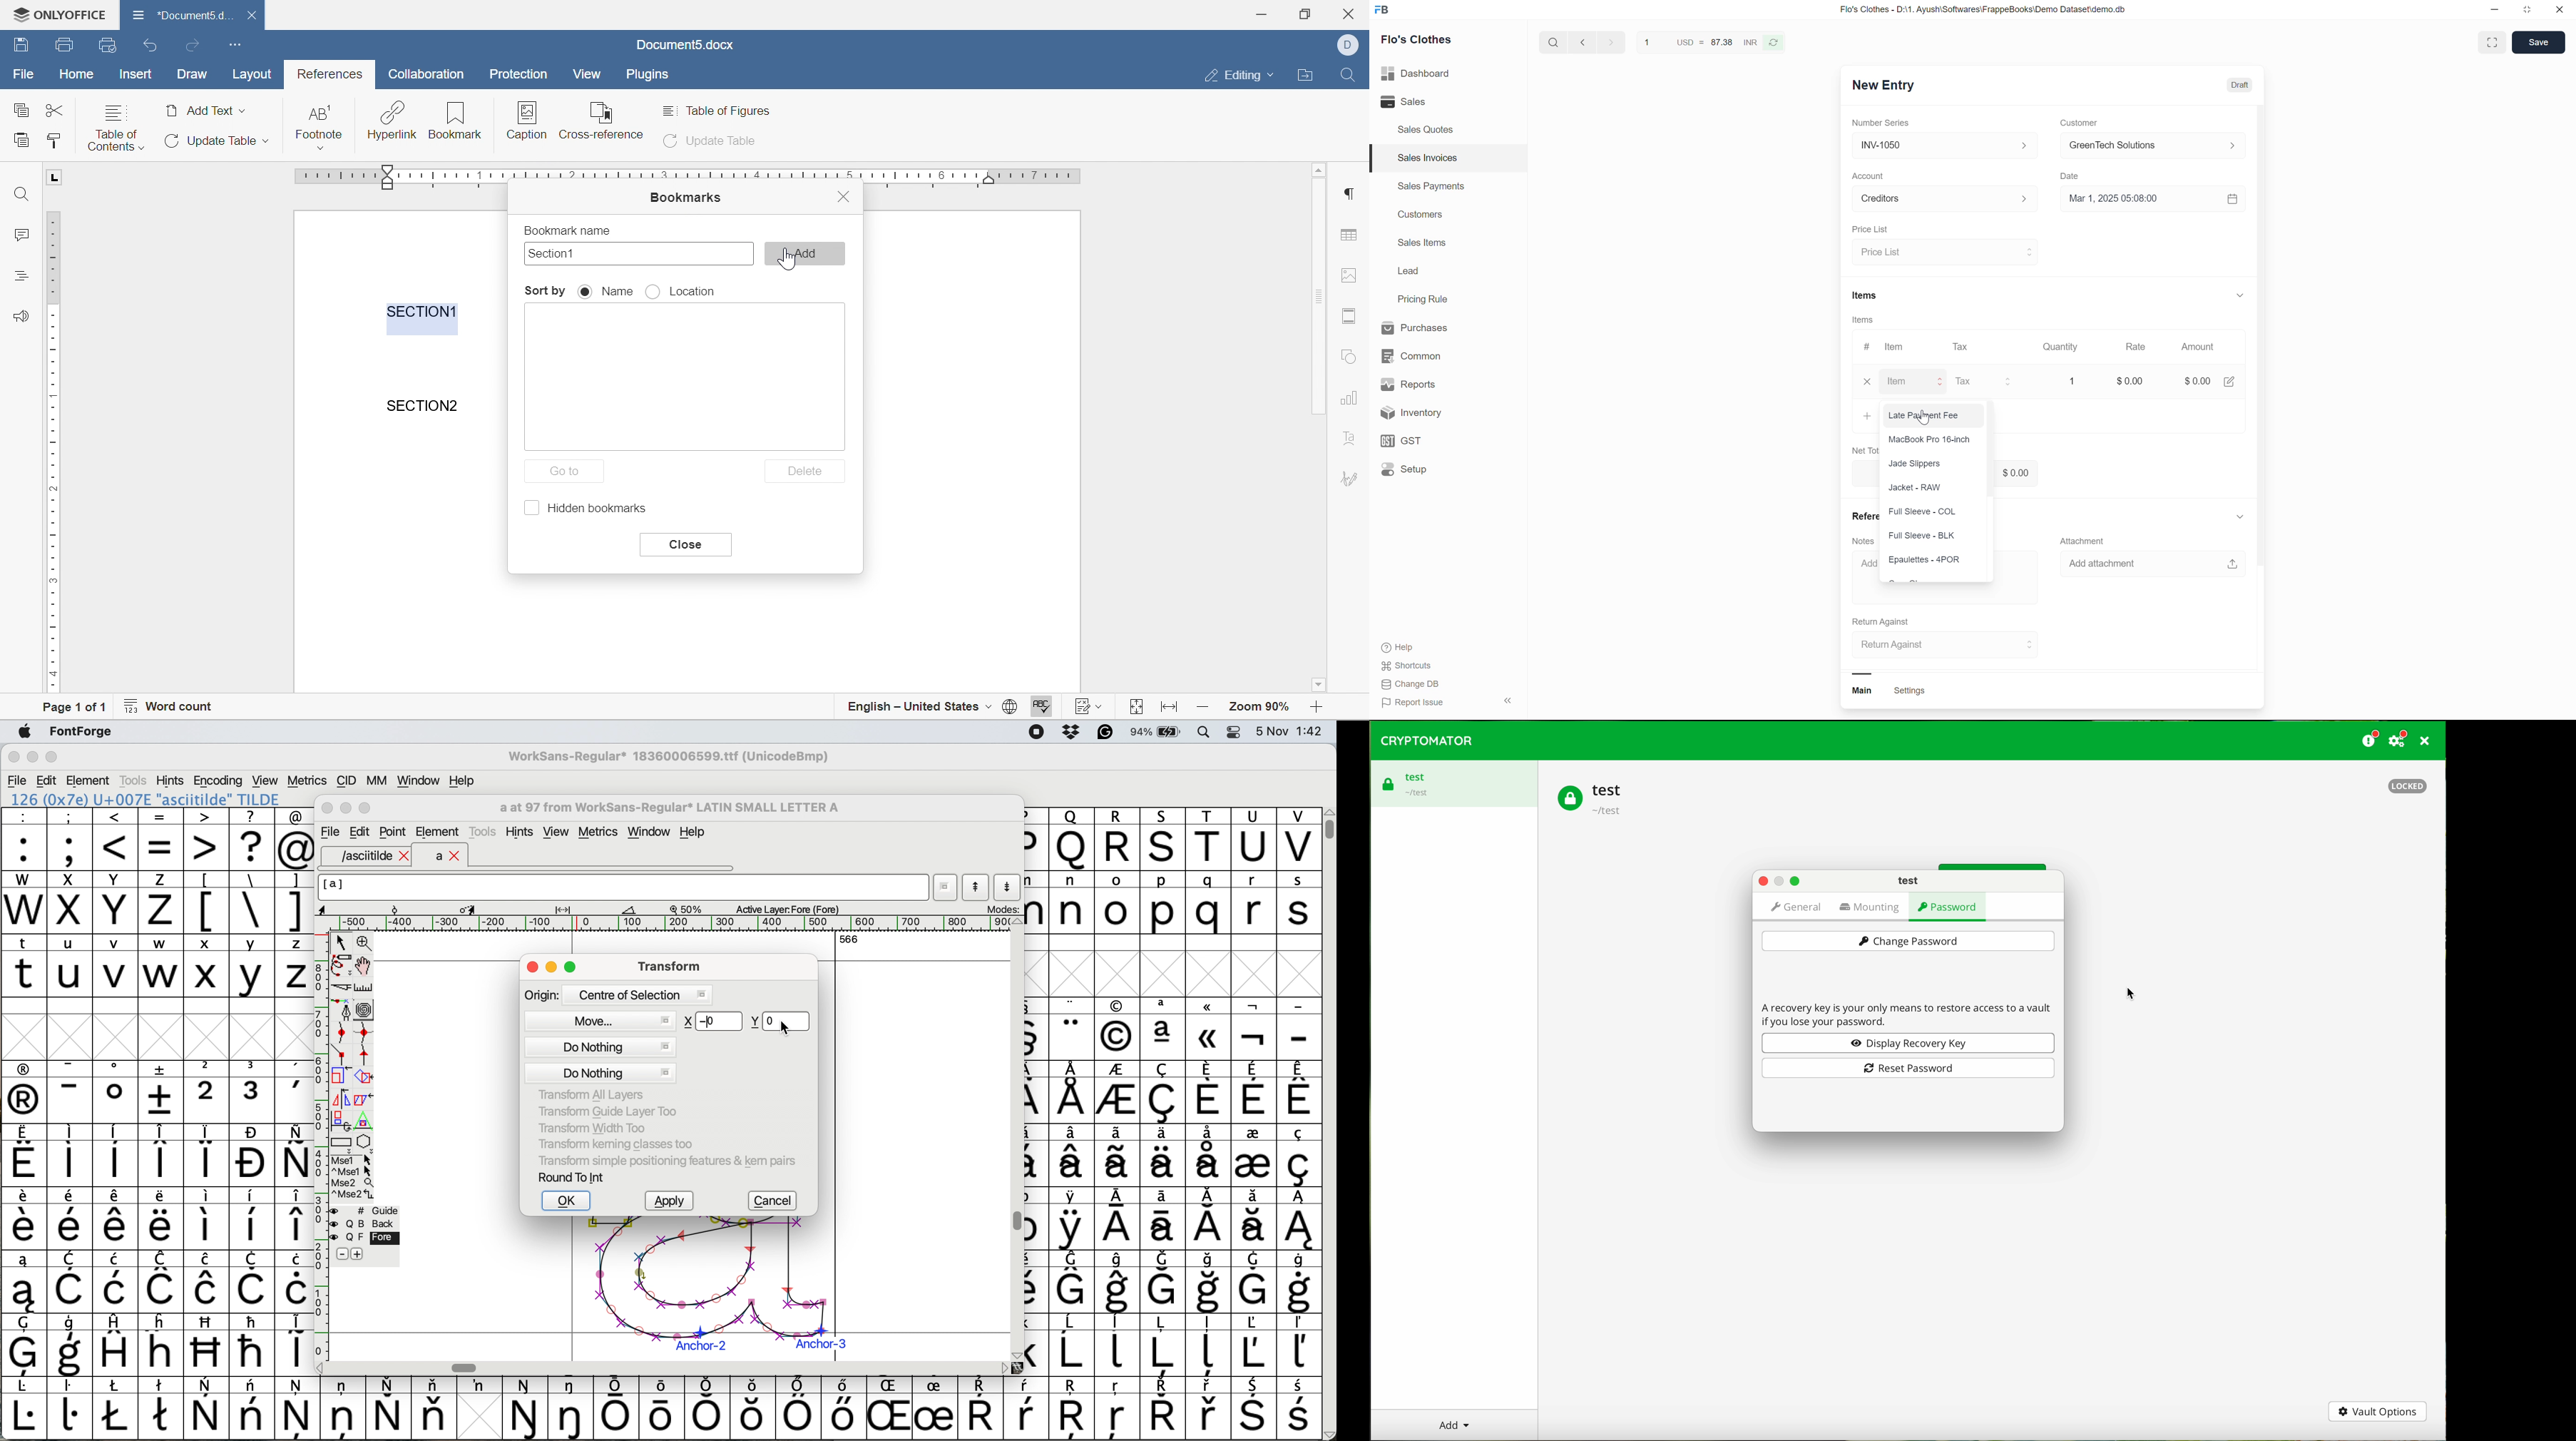 The height and width of the screenshot is (1456, 2576). Describe the element at coordinates (1962, 350) in the screenshot. I see `Tax` at that location.